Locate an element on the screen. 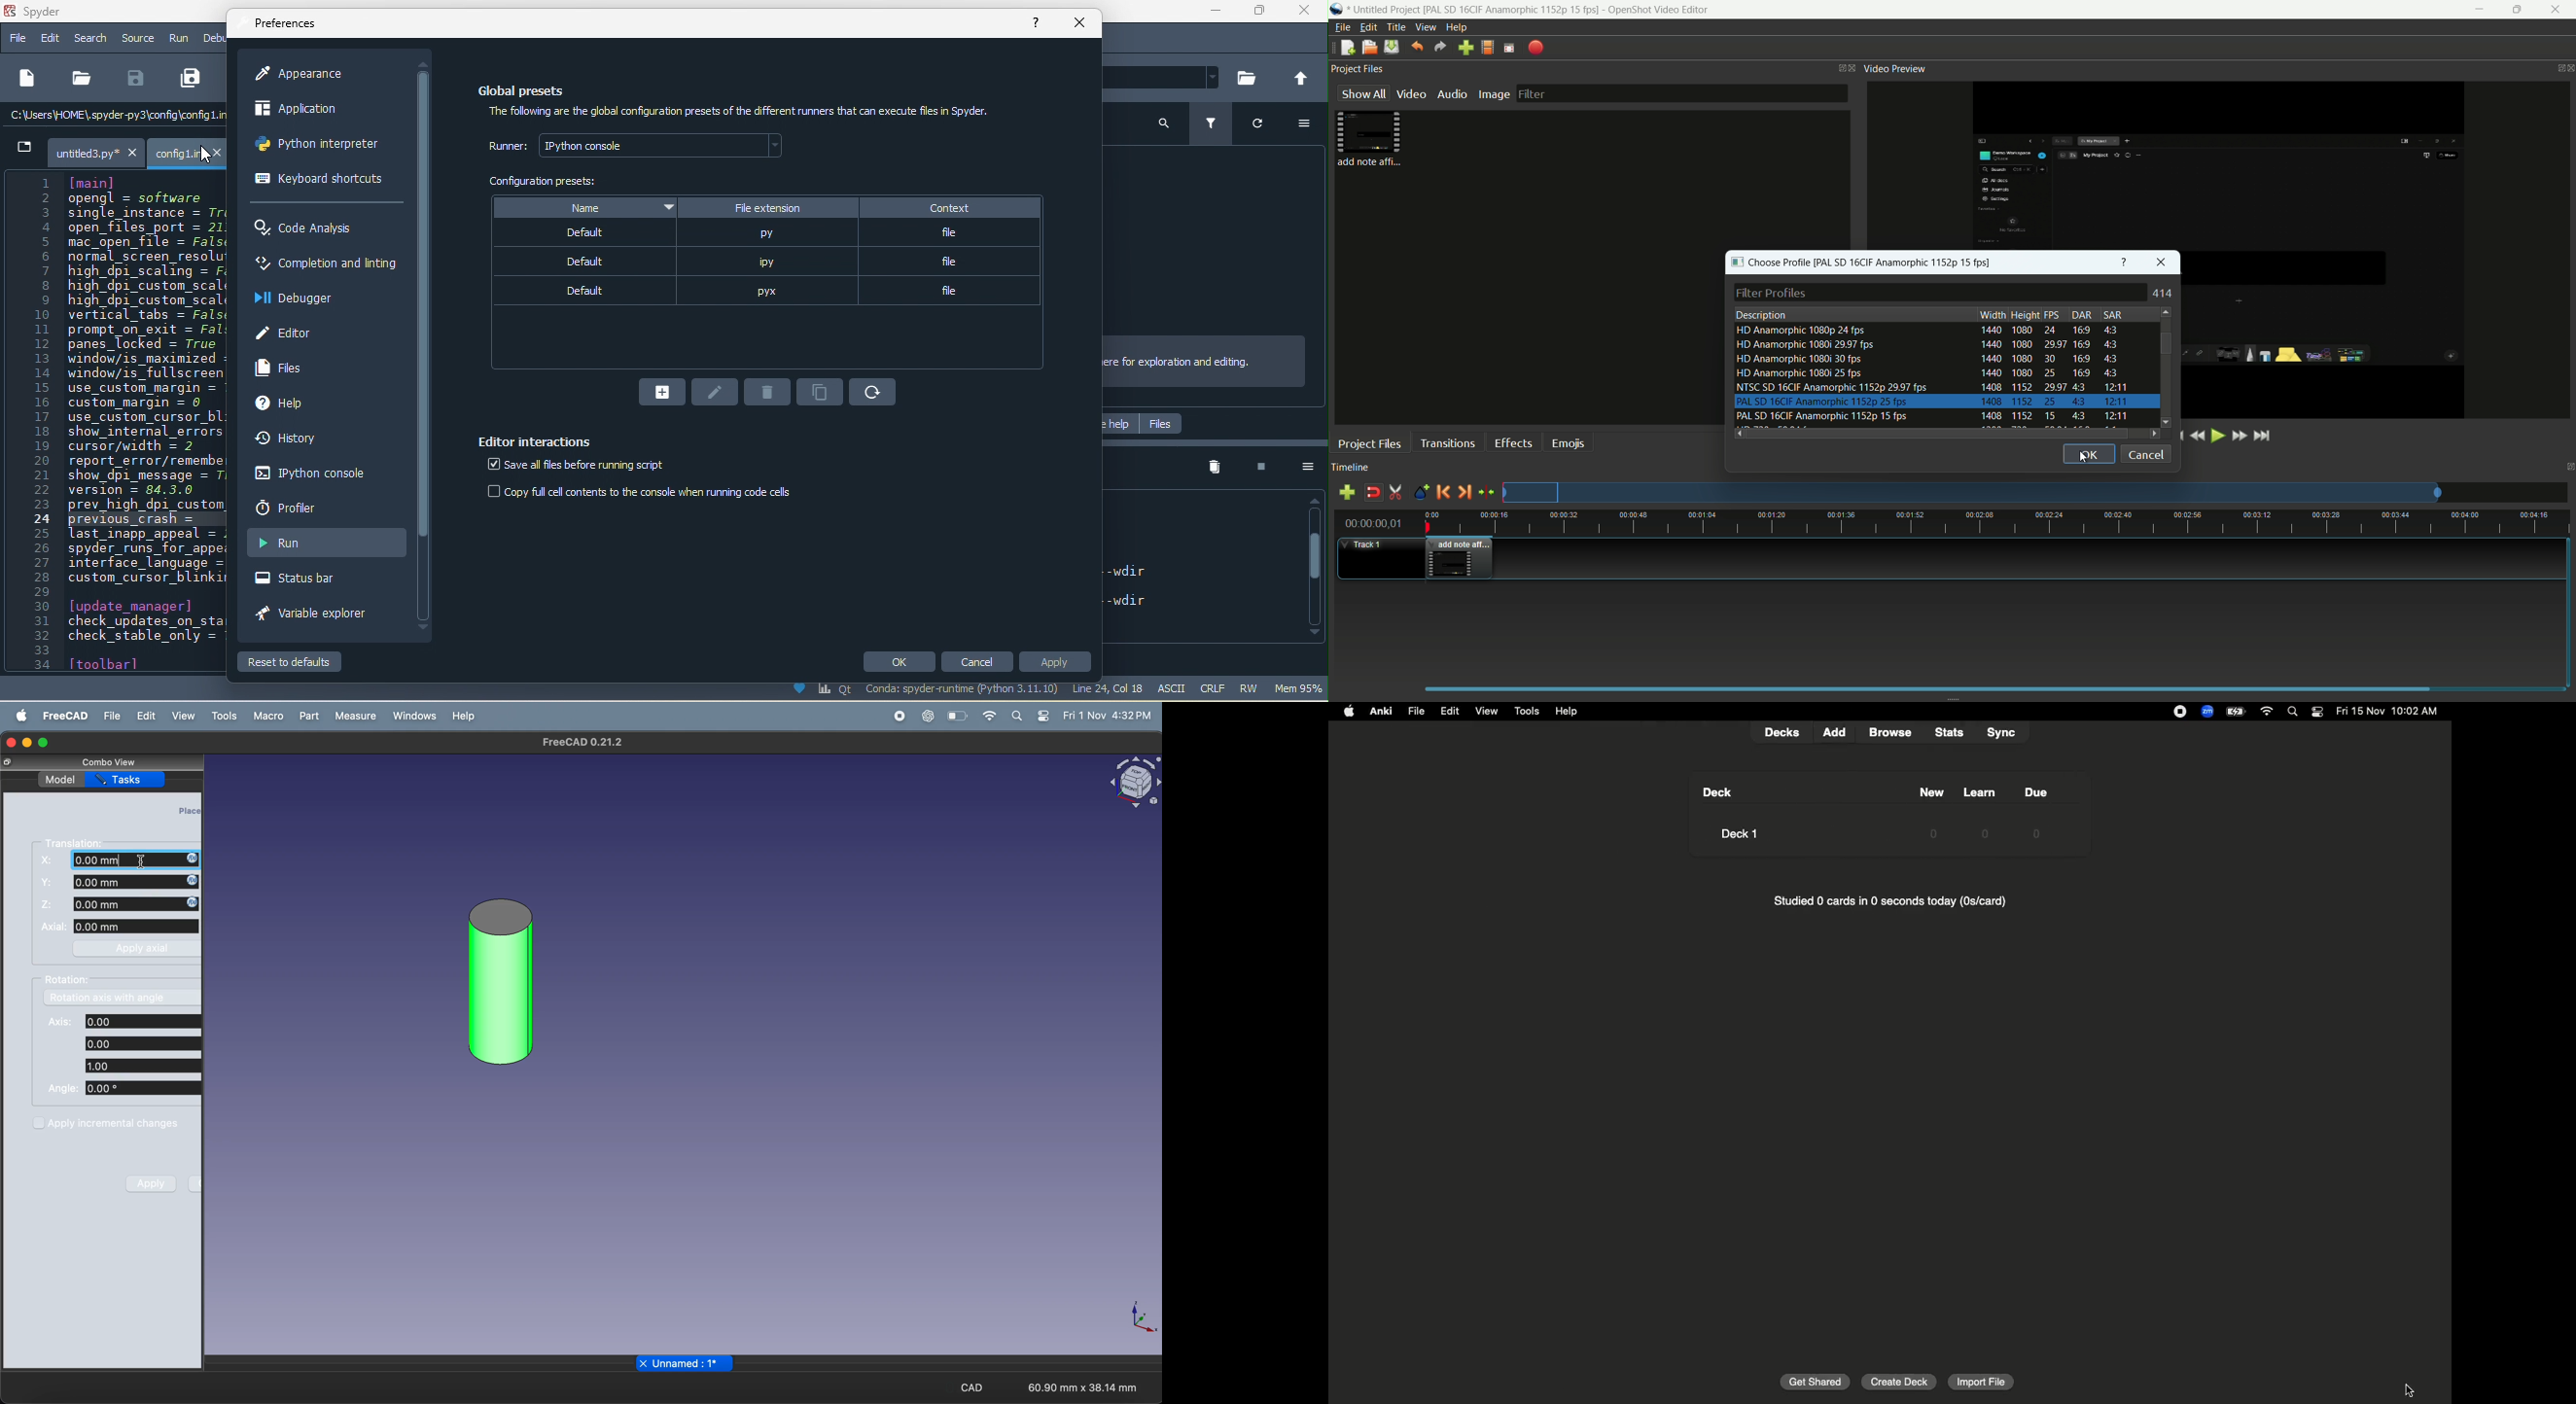 The image size is (2576, 1428). image is located at coordinates (1492, 95).